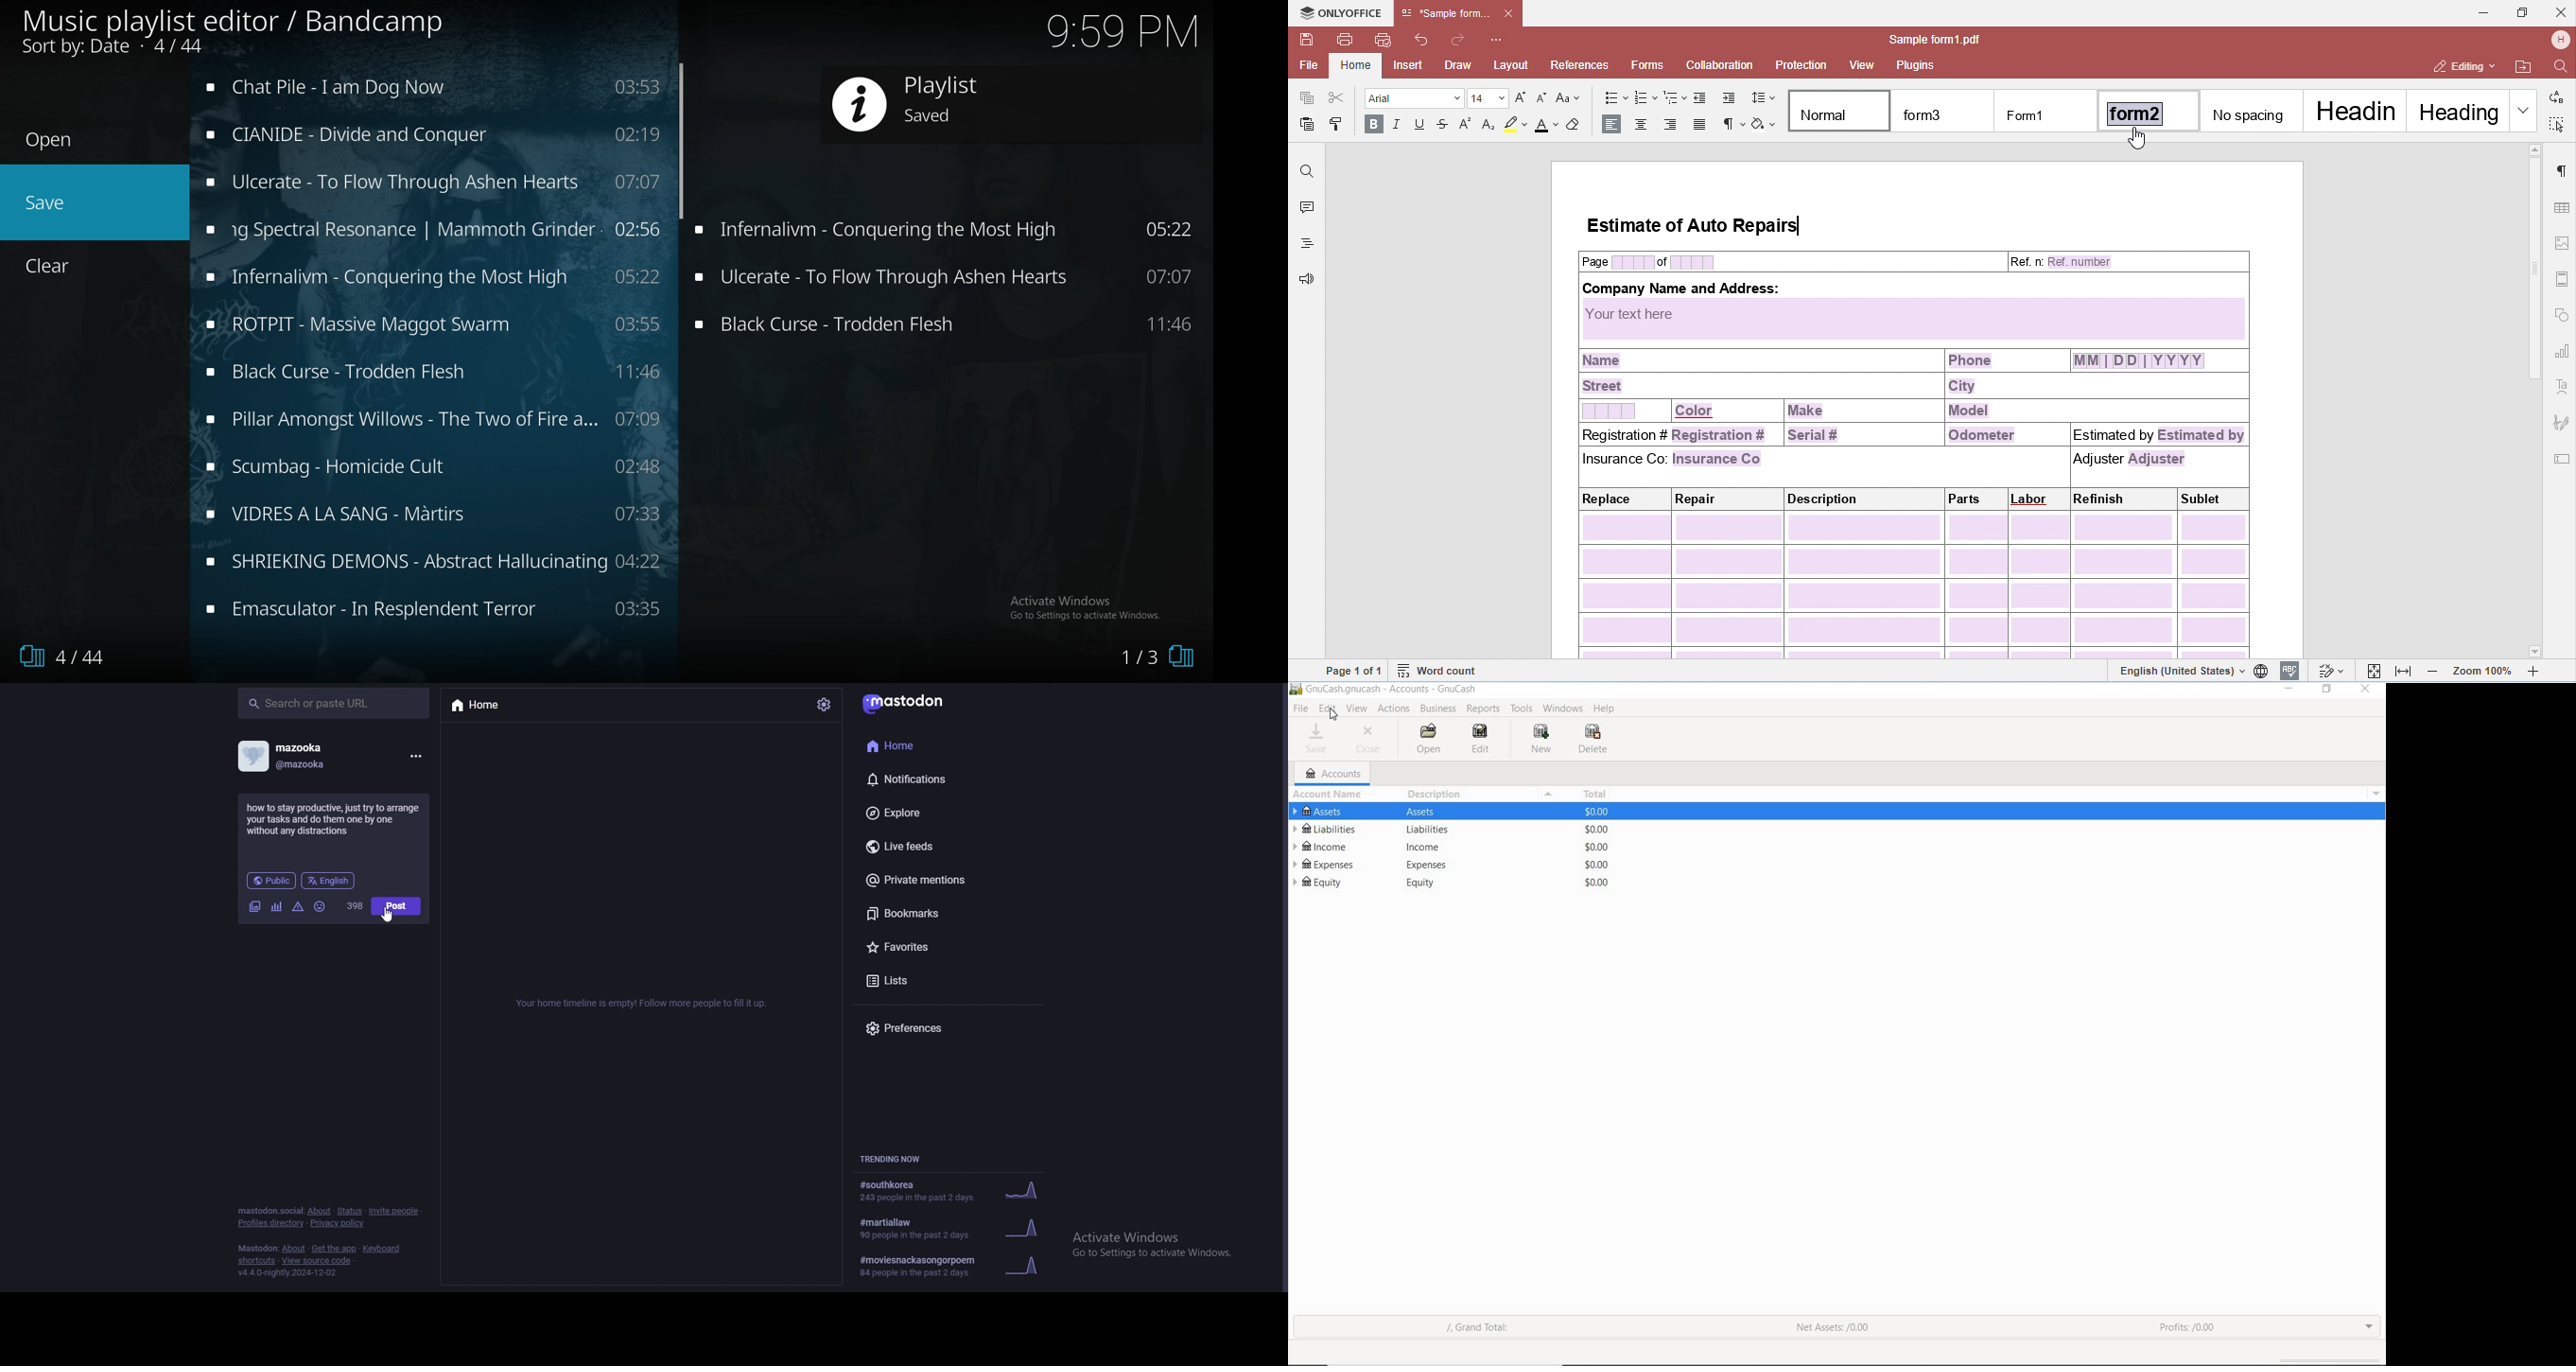 The width and height of the screenshot is (2576, 1372). I want to click on music, so click(438, 612).